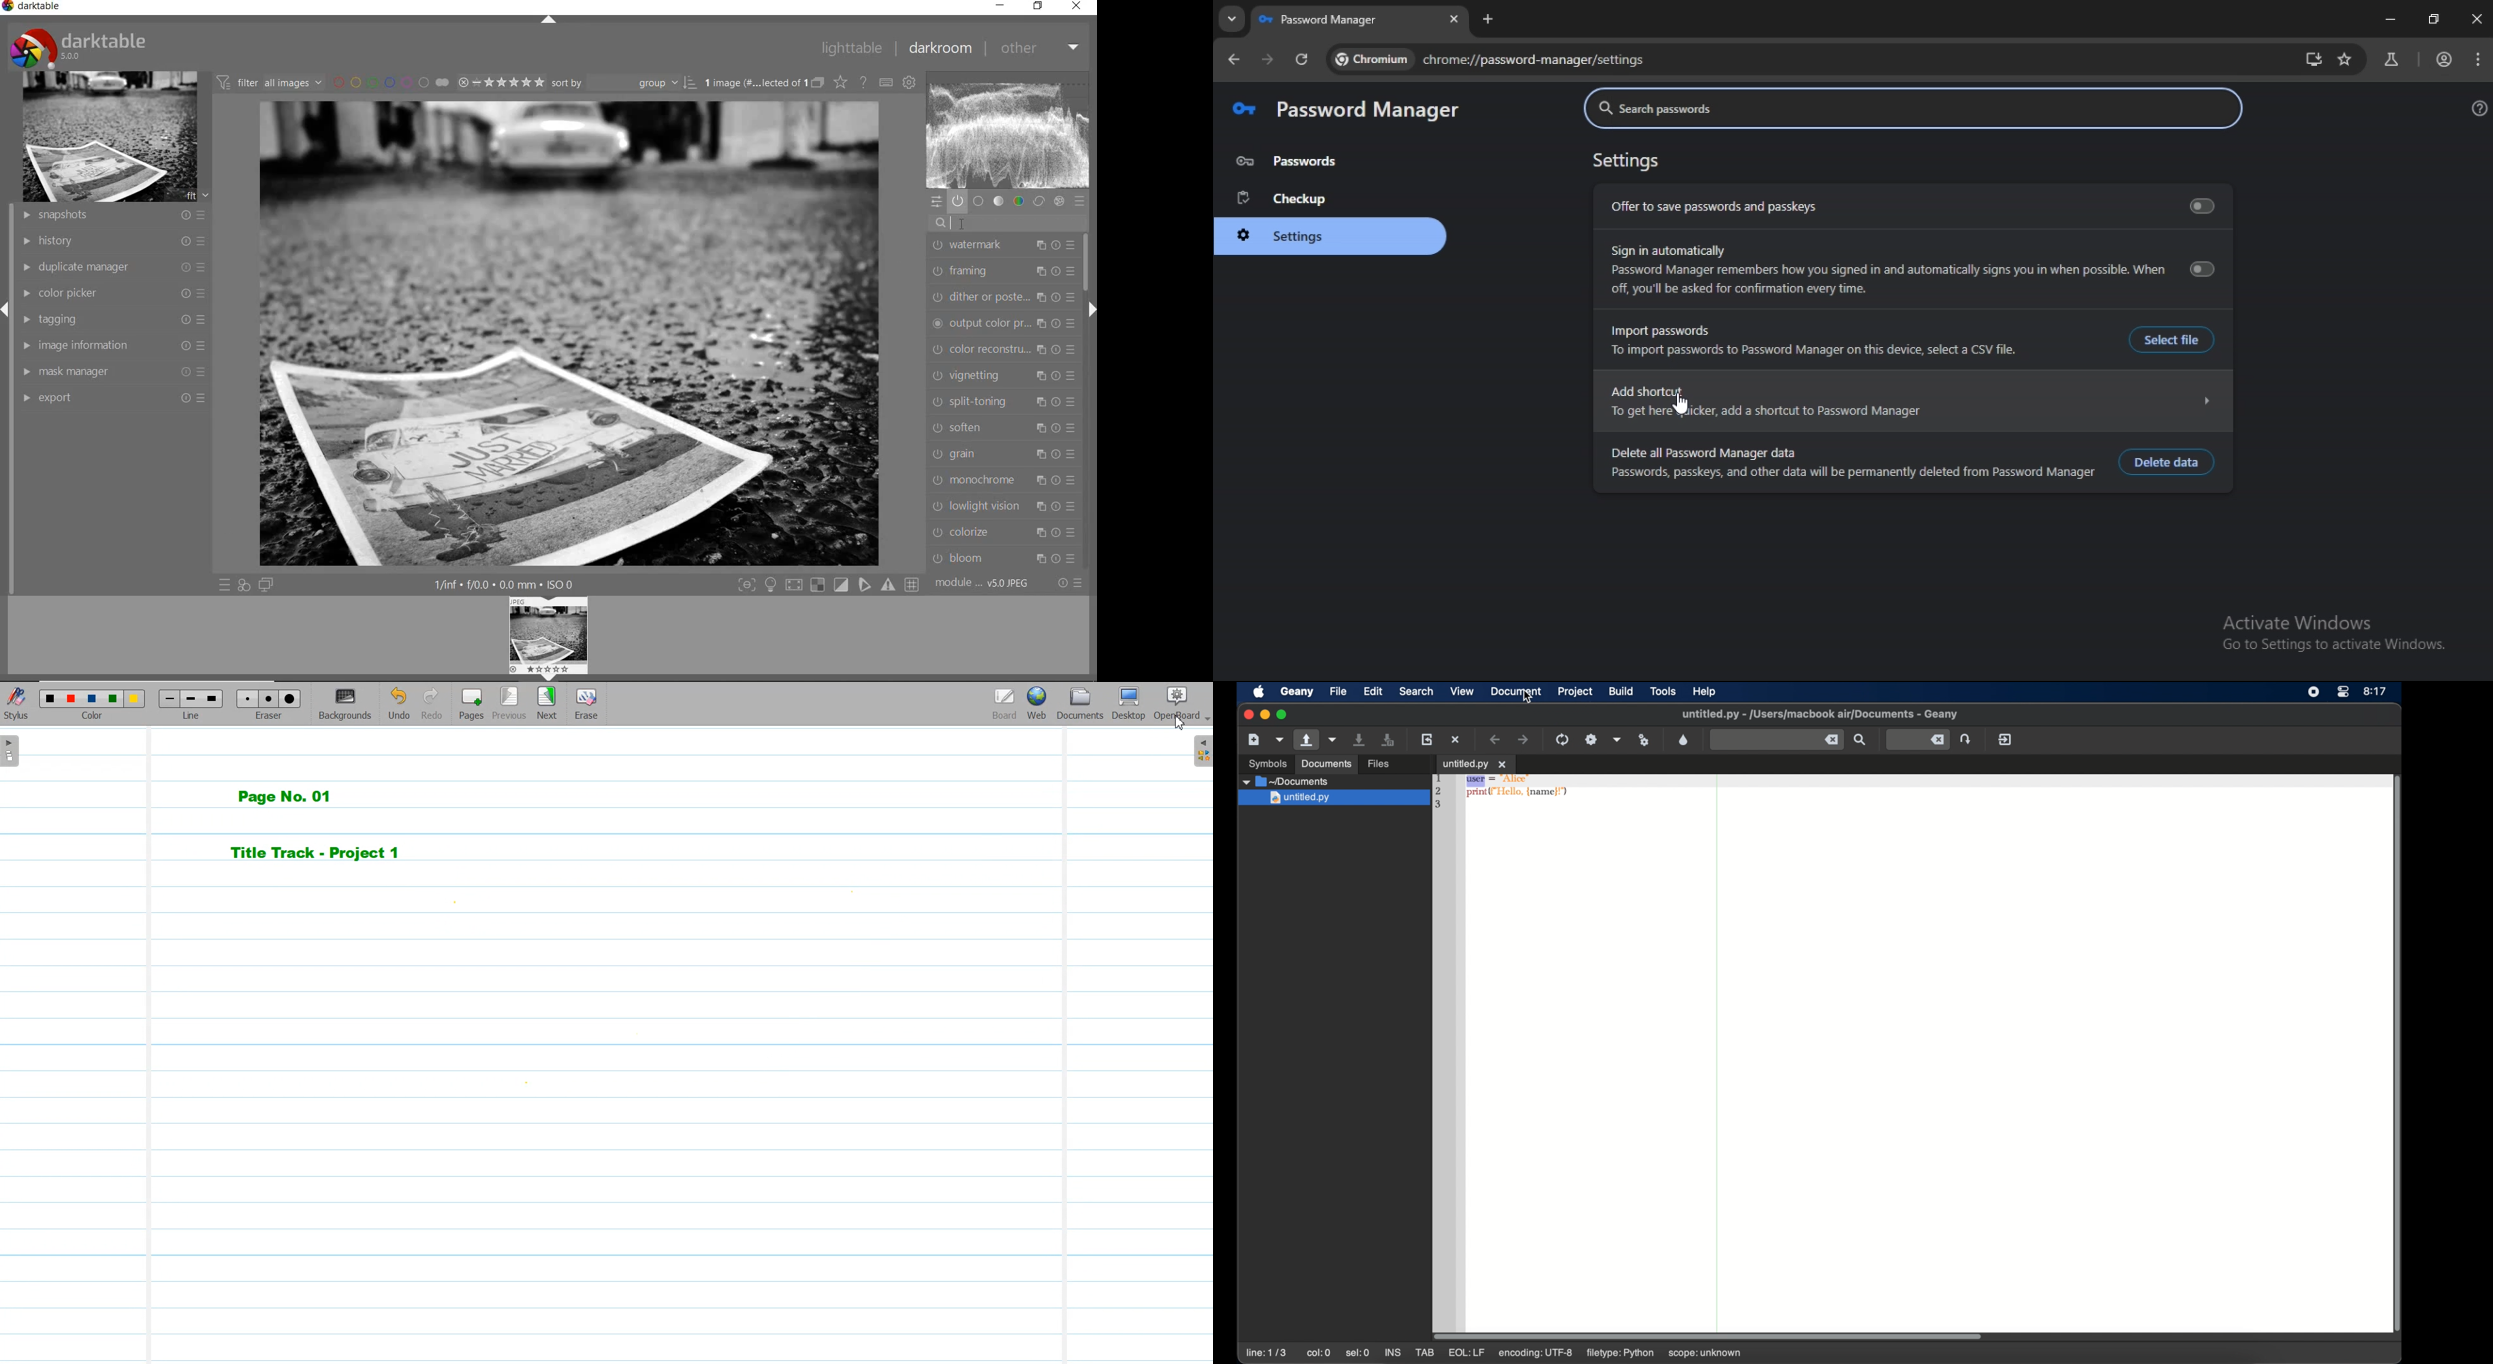 The height and width of the screenshot is (1372, 2520). Describe the element at coordinates (112, 216) in the screenshot. I see `snapshots` at that location.